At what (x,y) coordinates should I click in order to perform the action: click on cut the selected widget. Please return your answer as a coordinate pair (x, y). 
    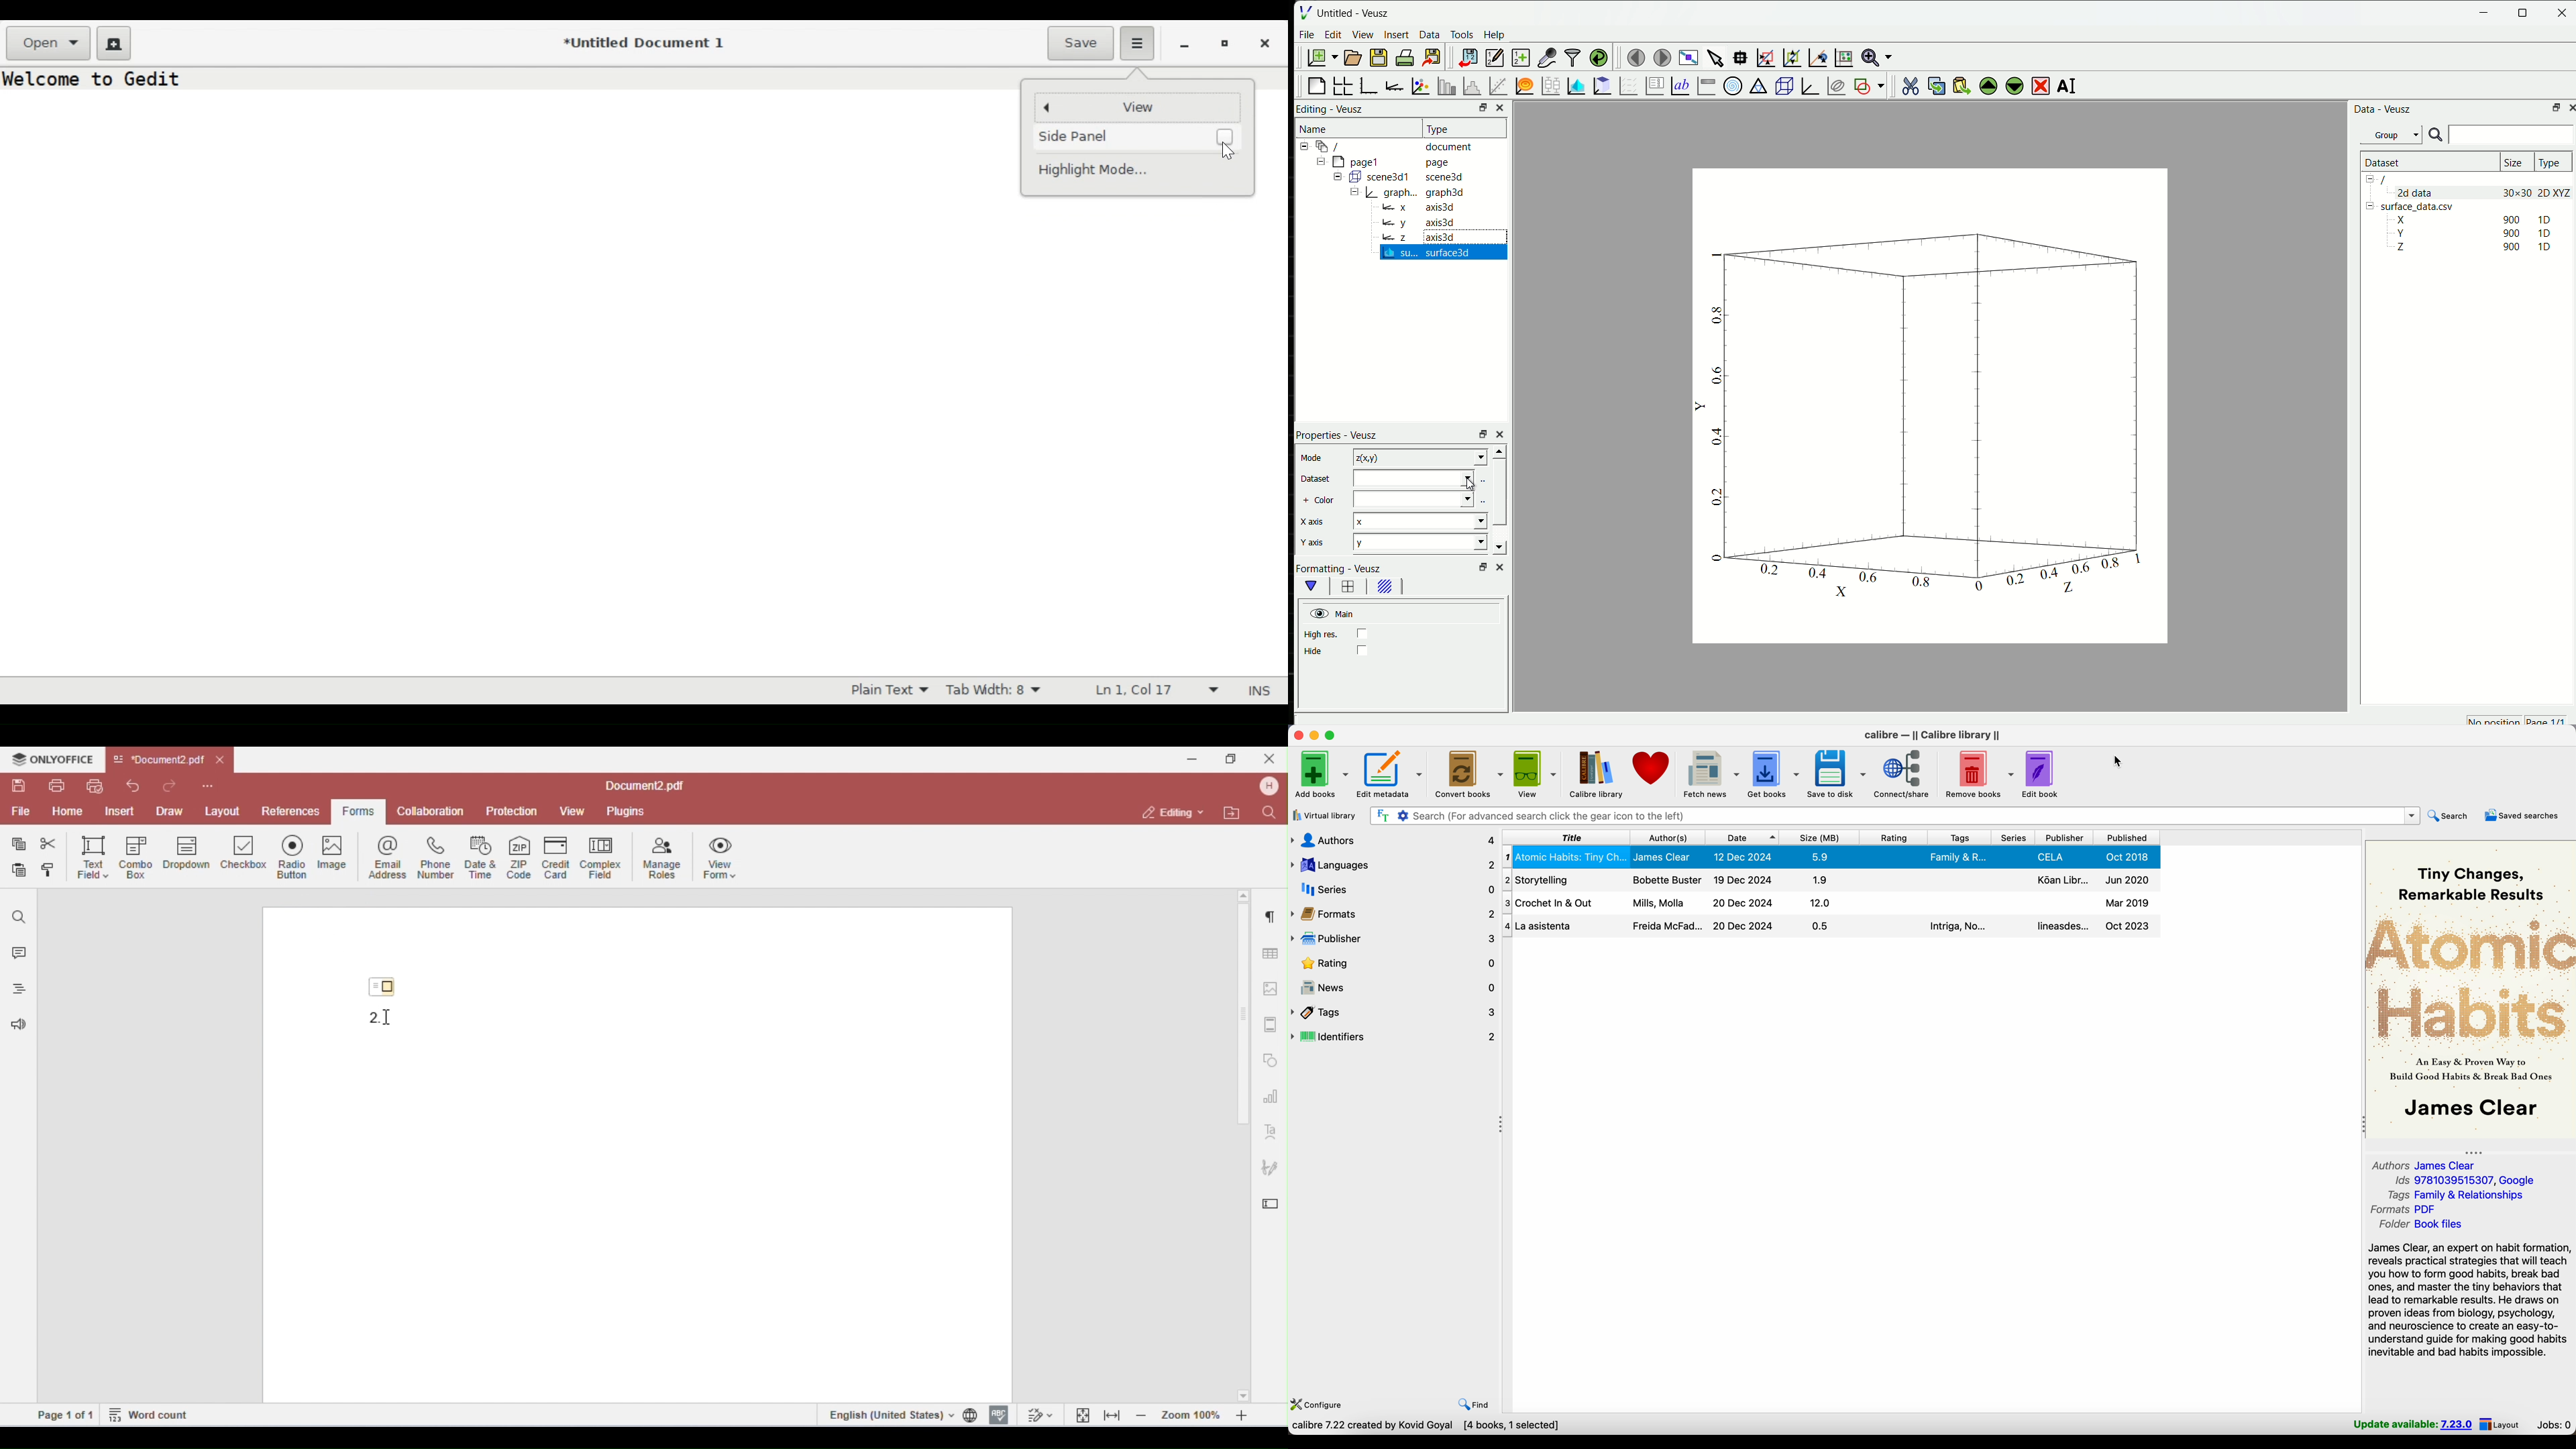
    Looking at the image, I should click on (1911, 85).